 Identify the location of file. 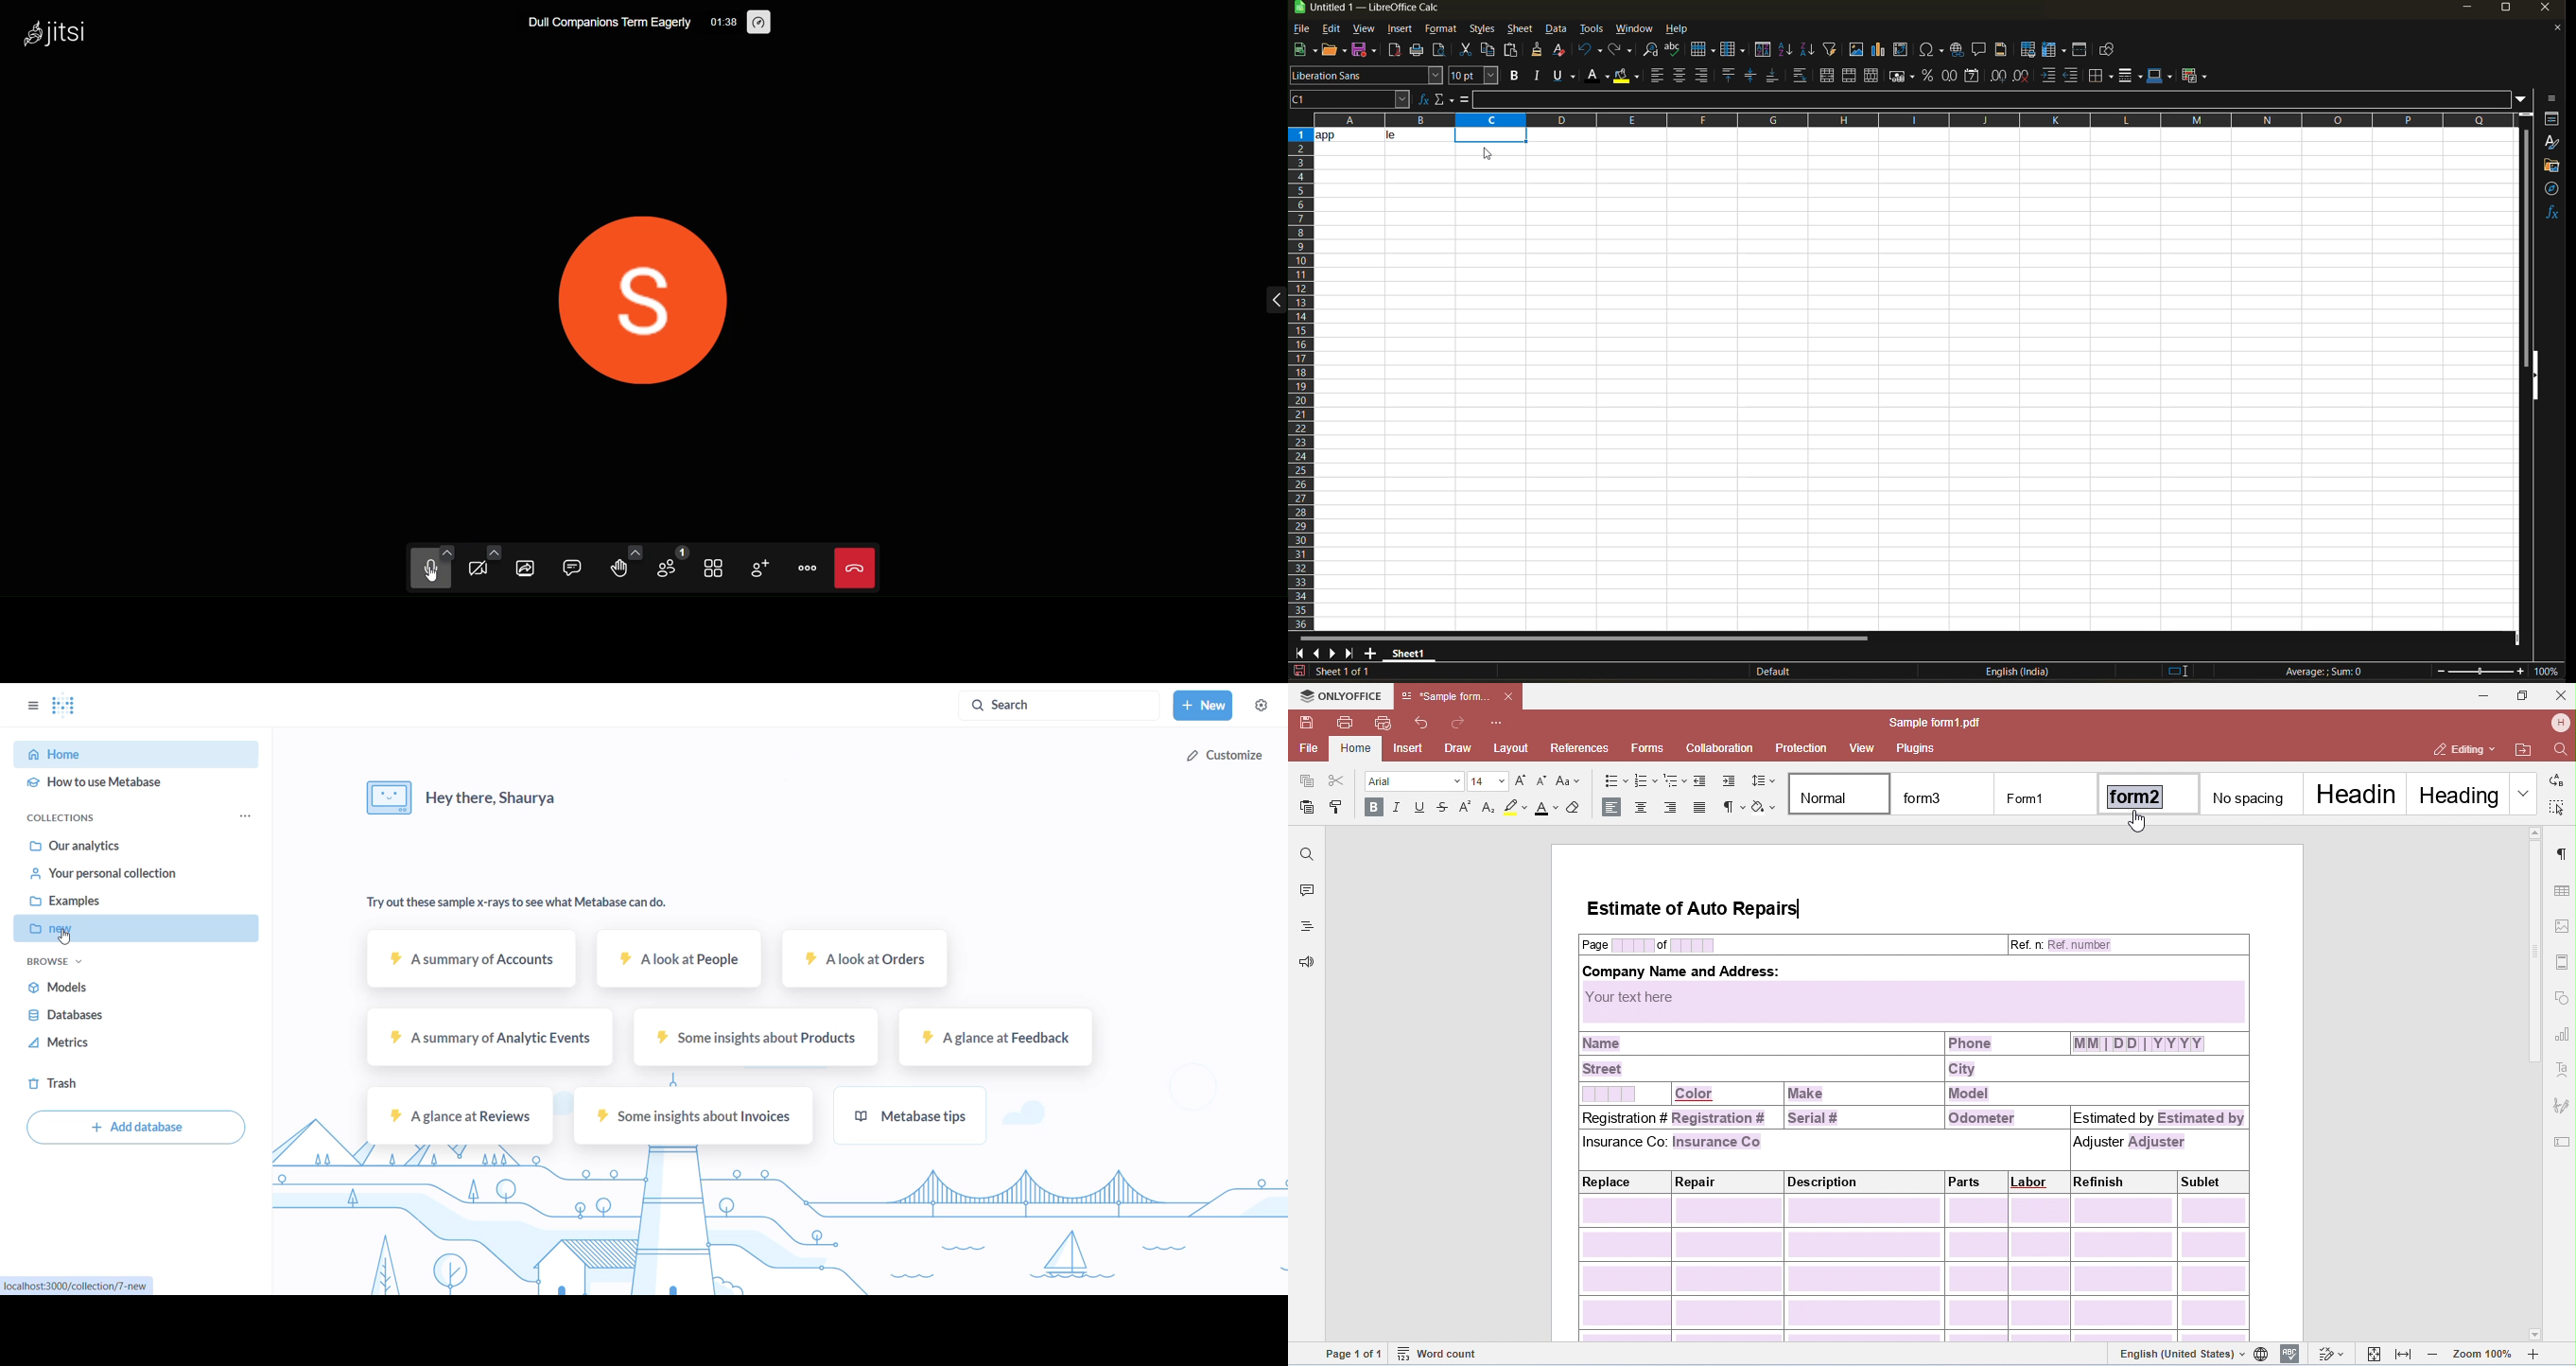
(1306, 30).